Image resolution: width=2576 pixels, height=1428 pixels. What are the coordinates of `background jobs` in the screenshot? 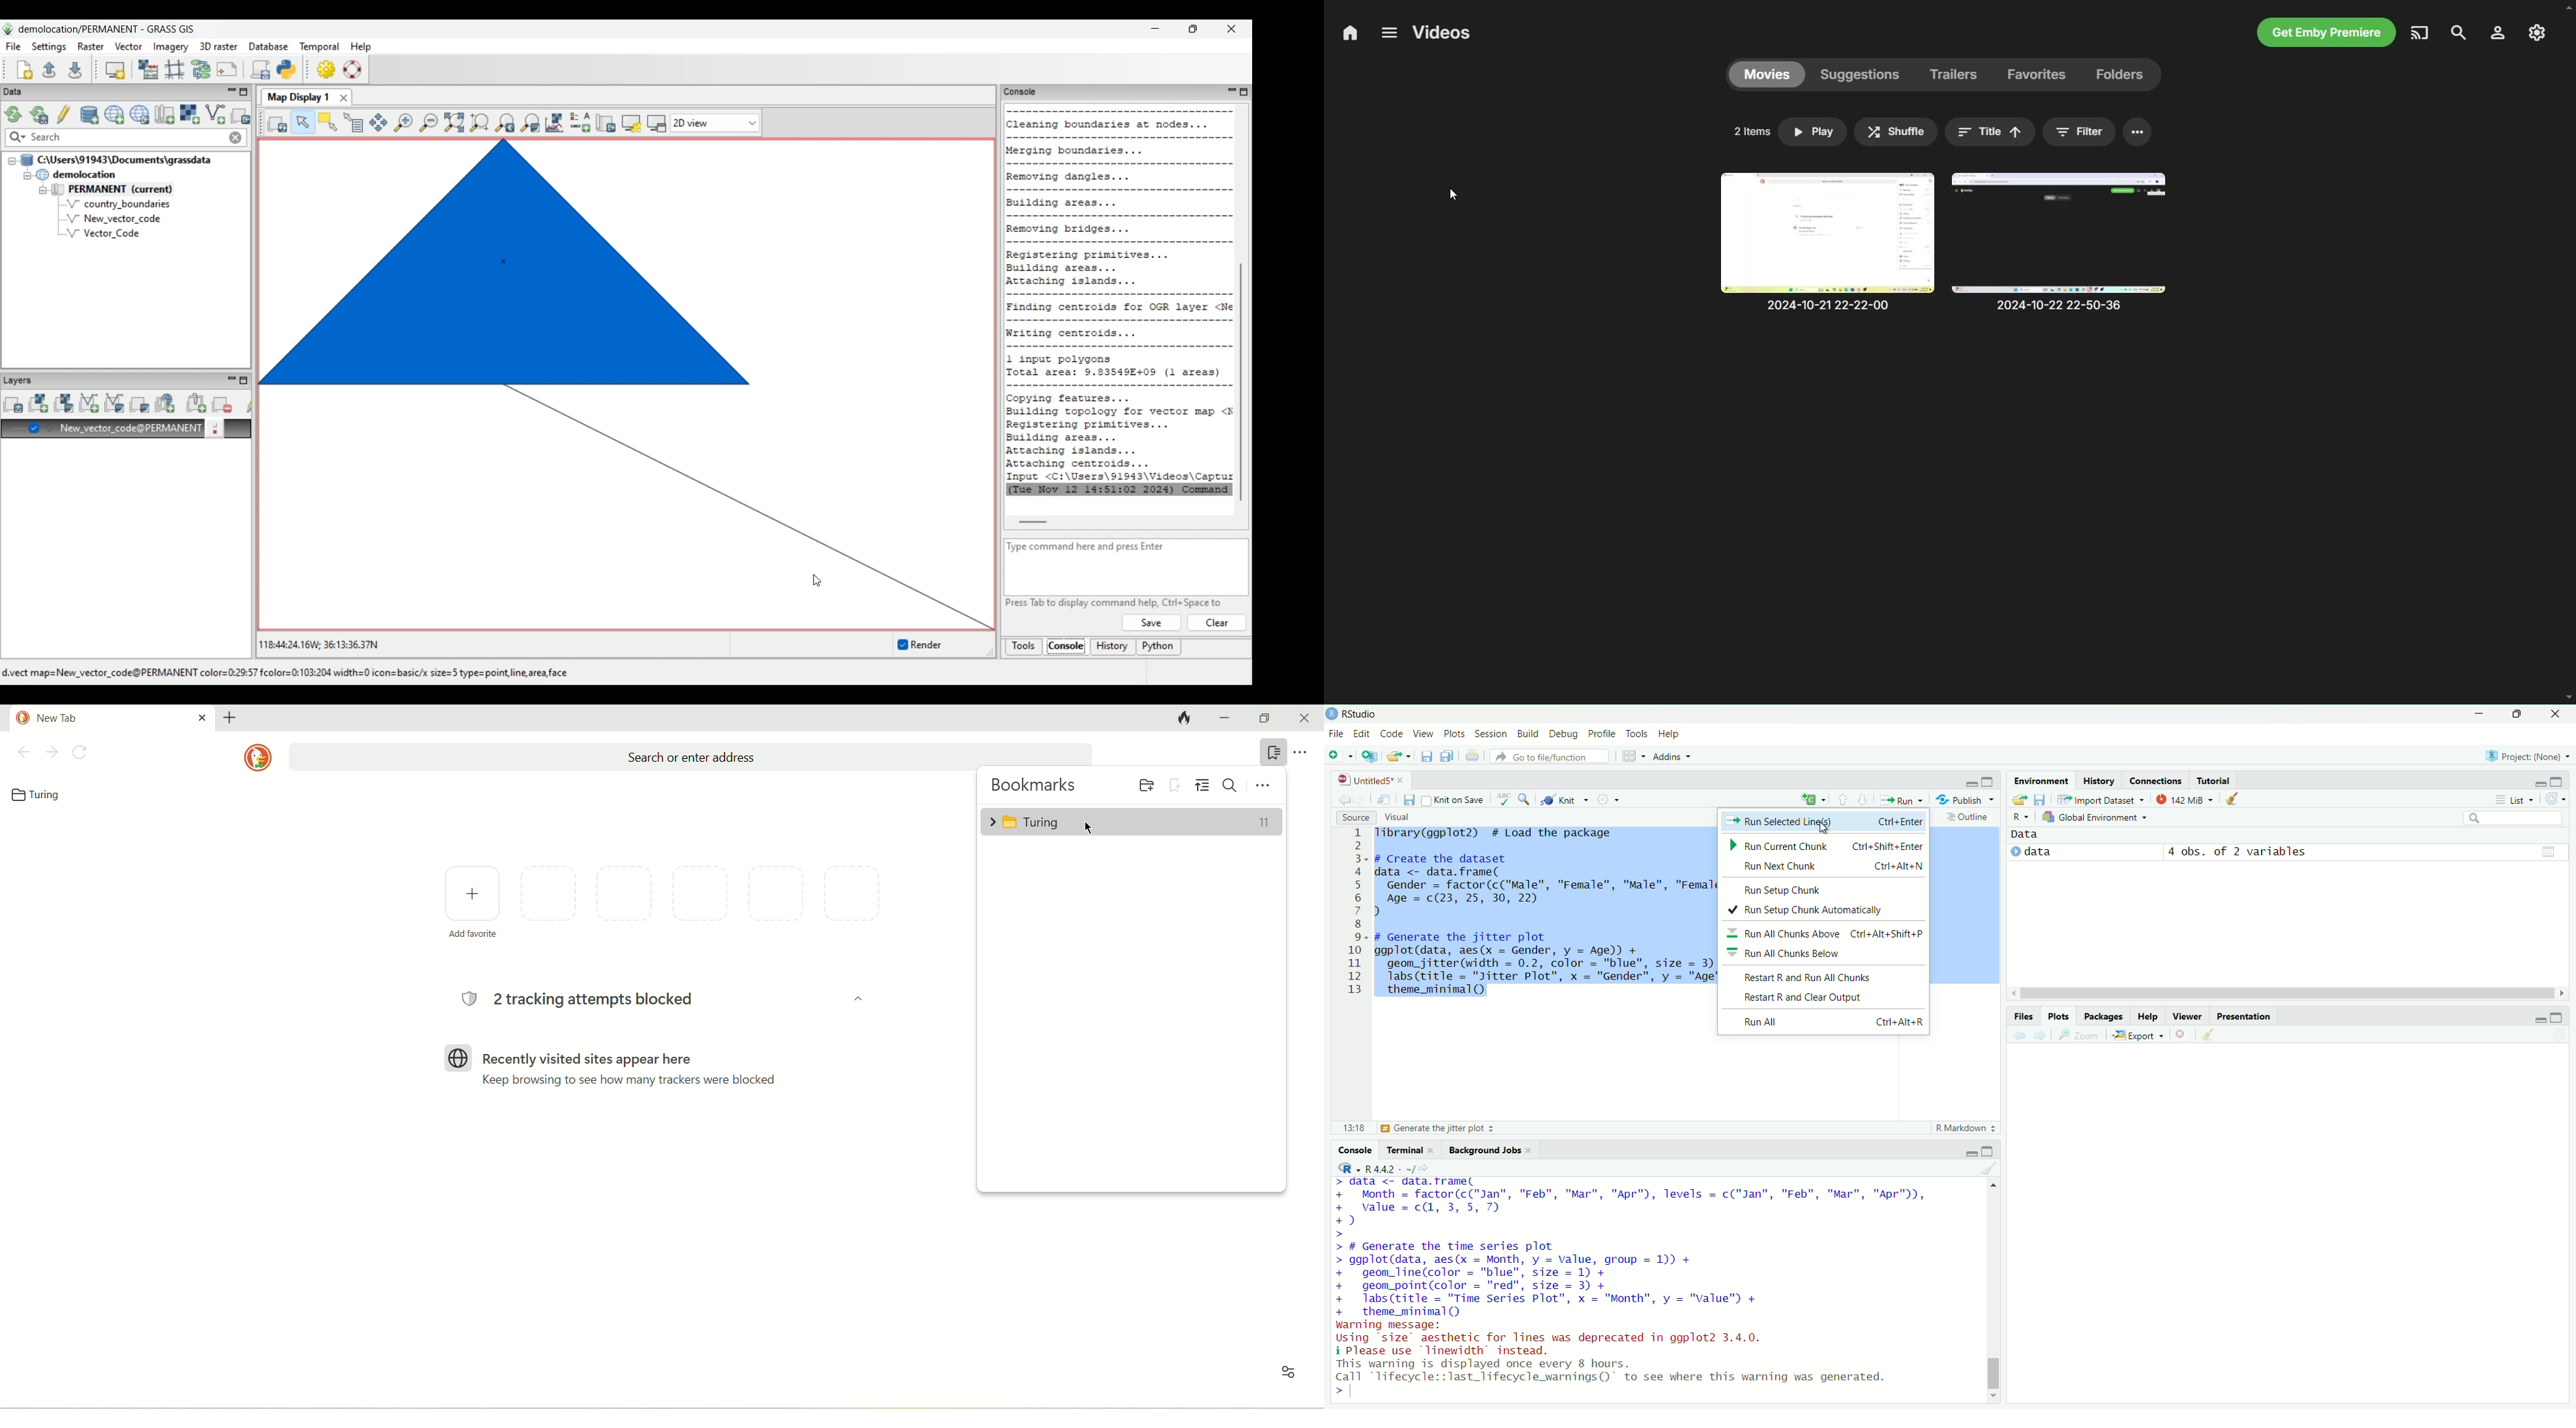 It's located at (1486, 1148).